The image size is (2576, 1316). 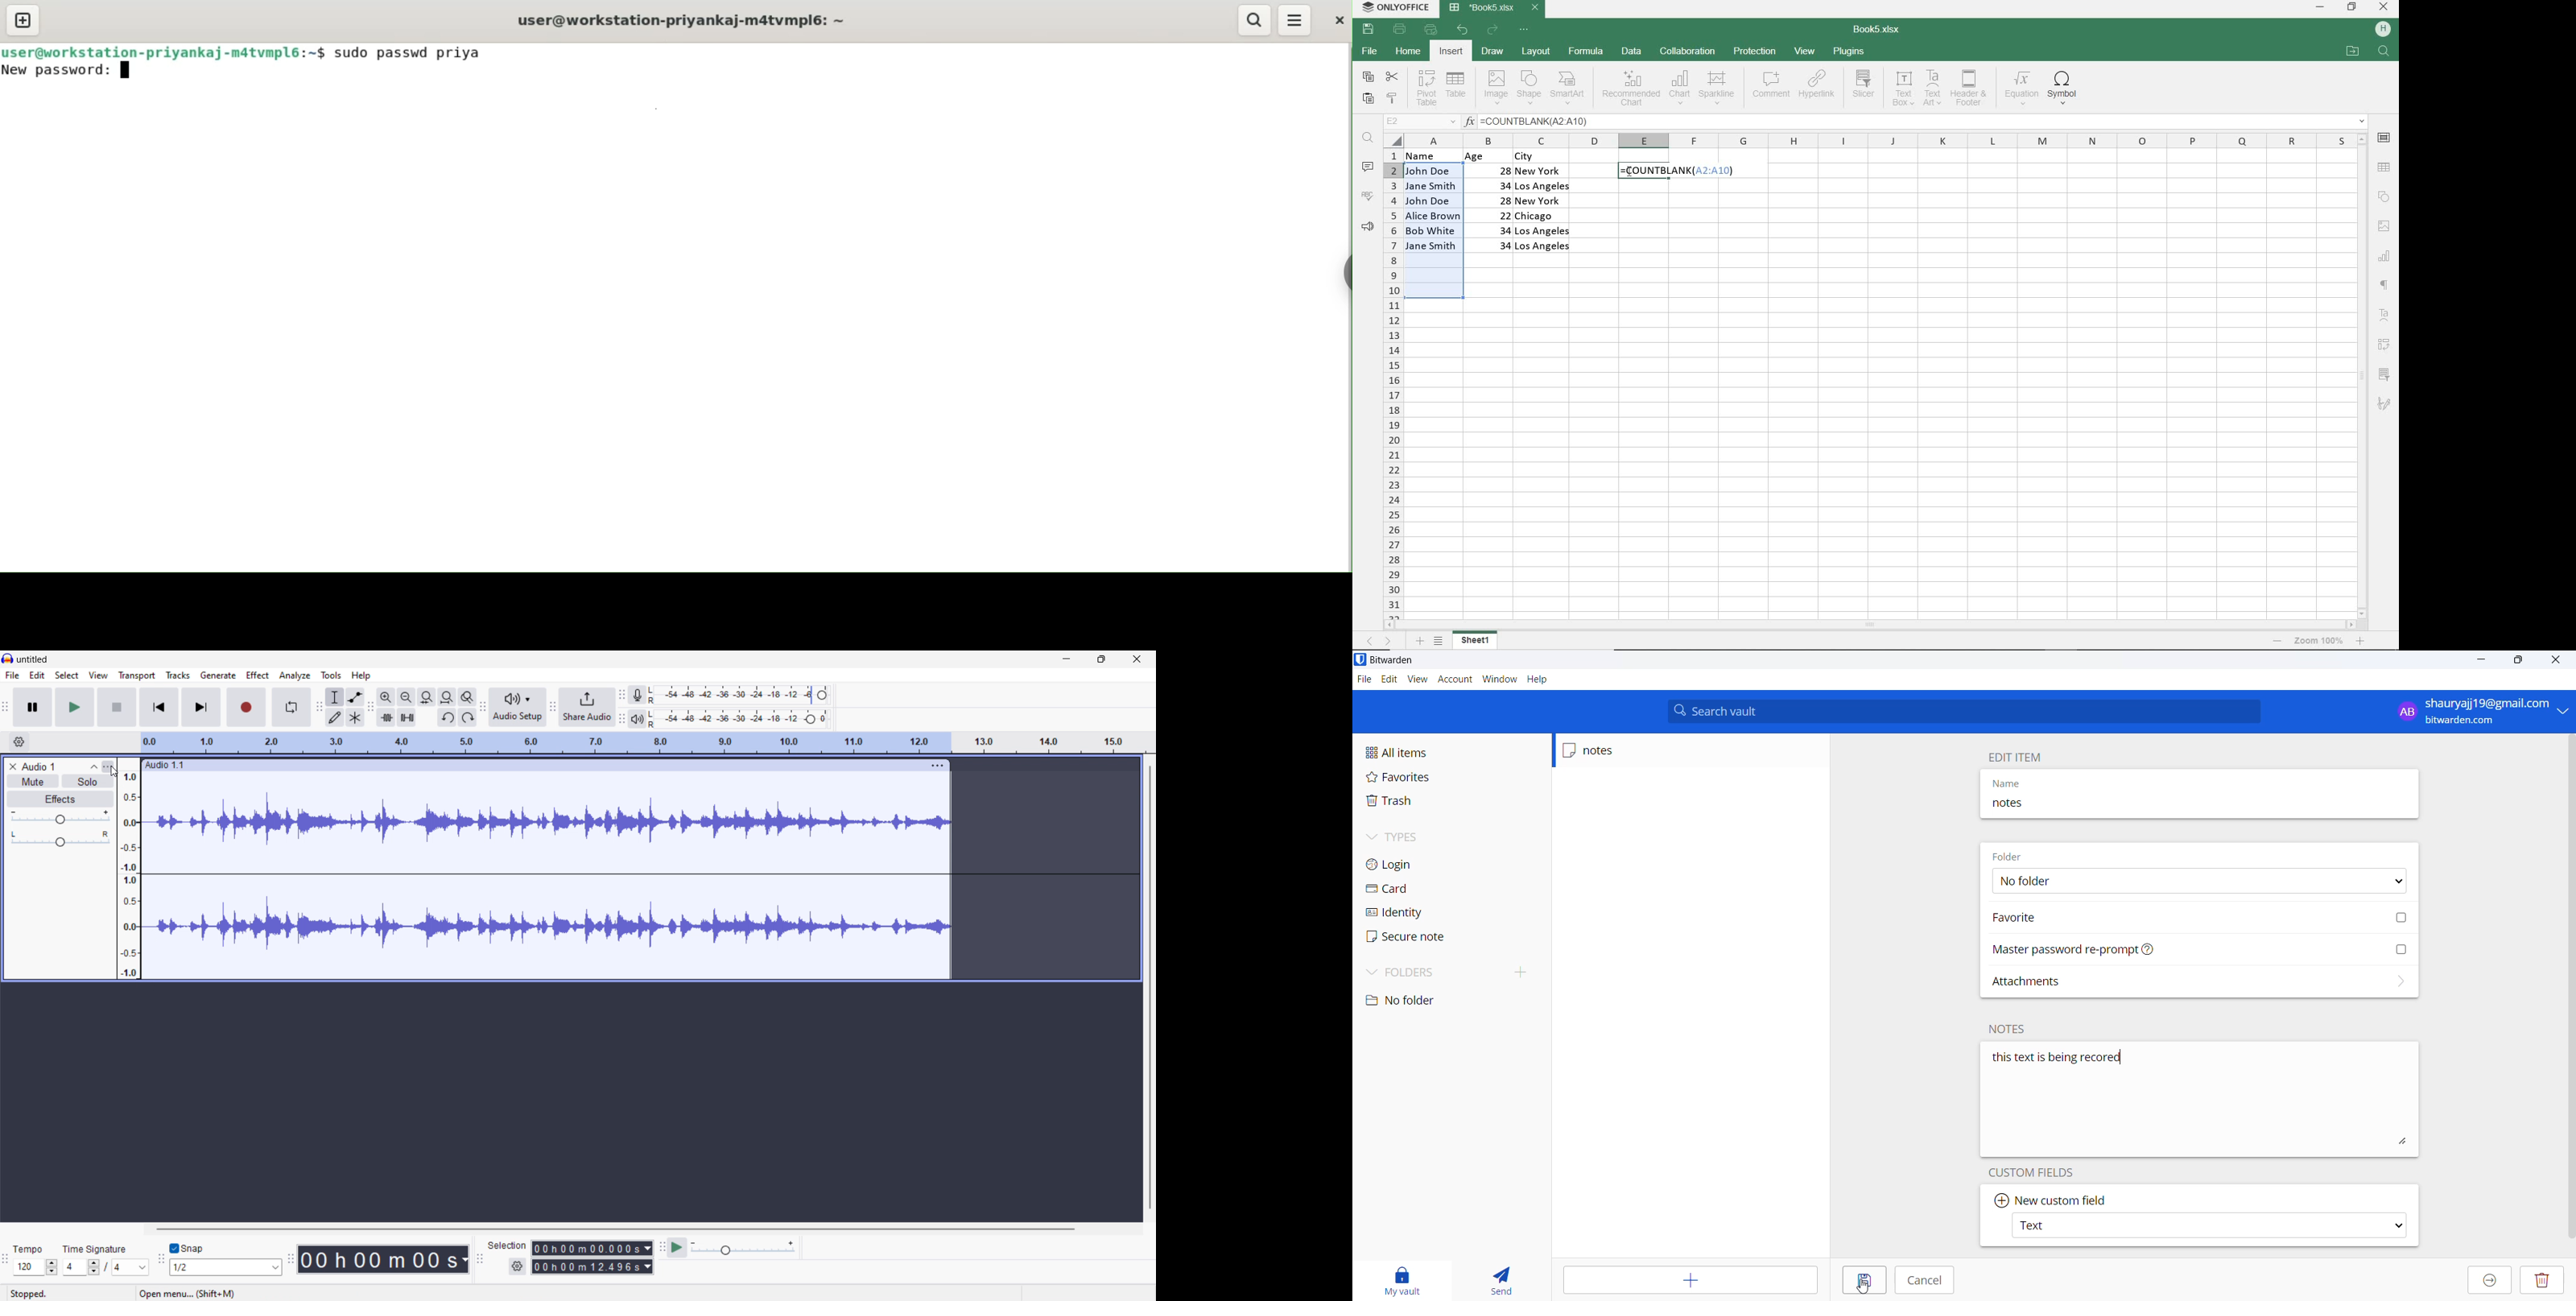 What do you see at coordinates (1540, 201) in the screenshot?
I see `New York` at bounding box center [1540, 201].